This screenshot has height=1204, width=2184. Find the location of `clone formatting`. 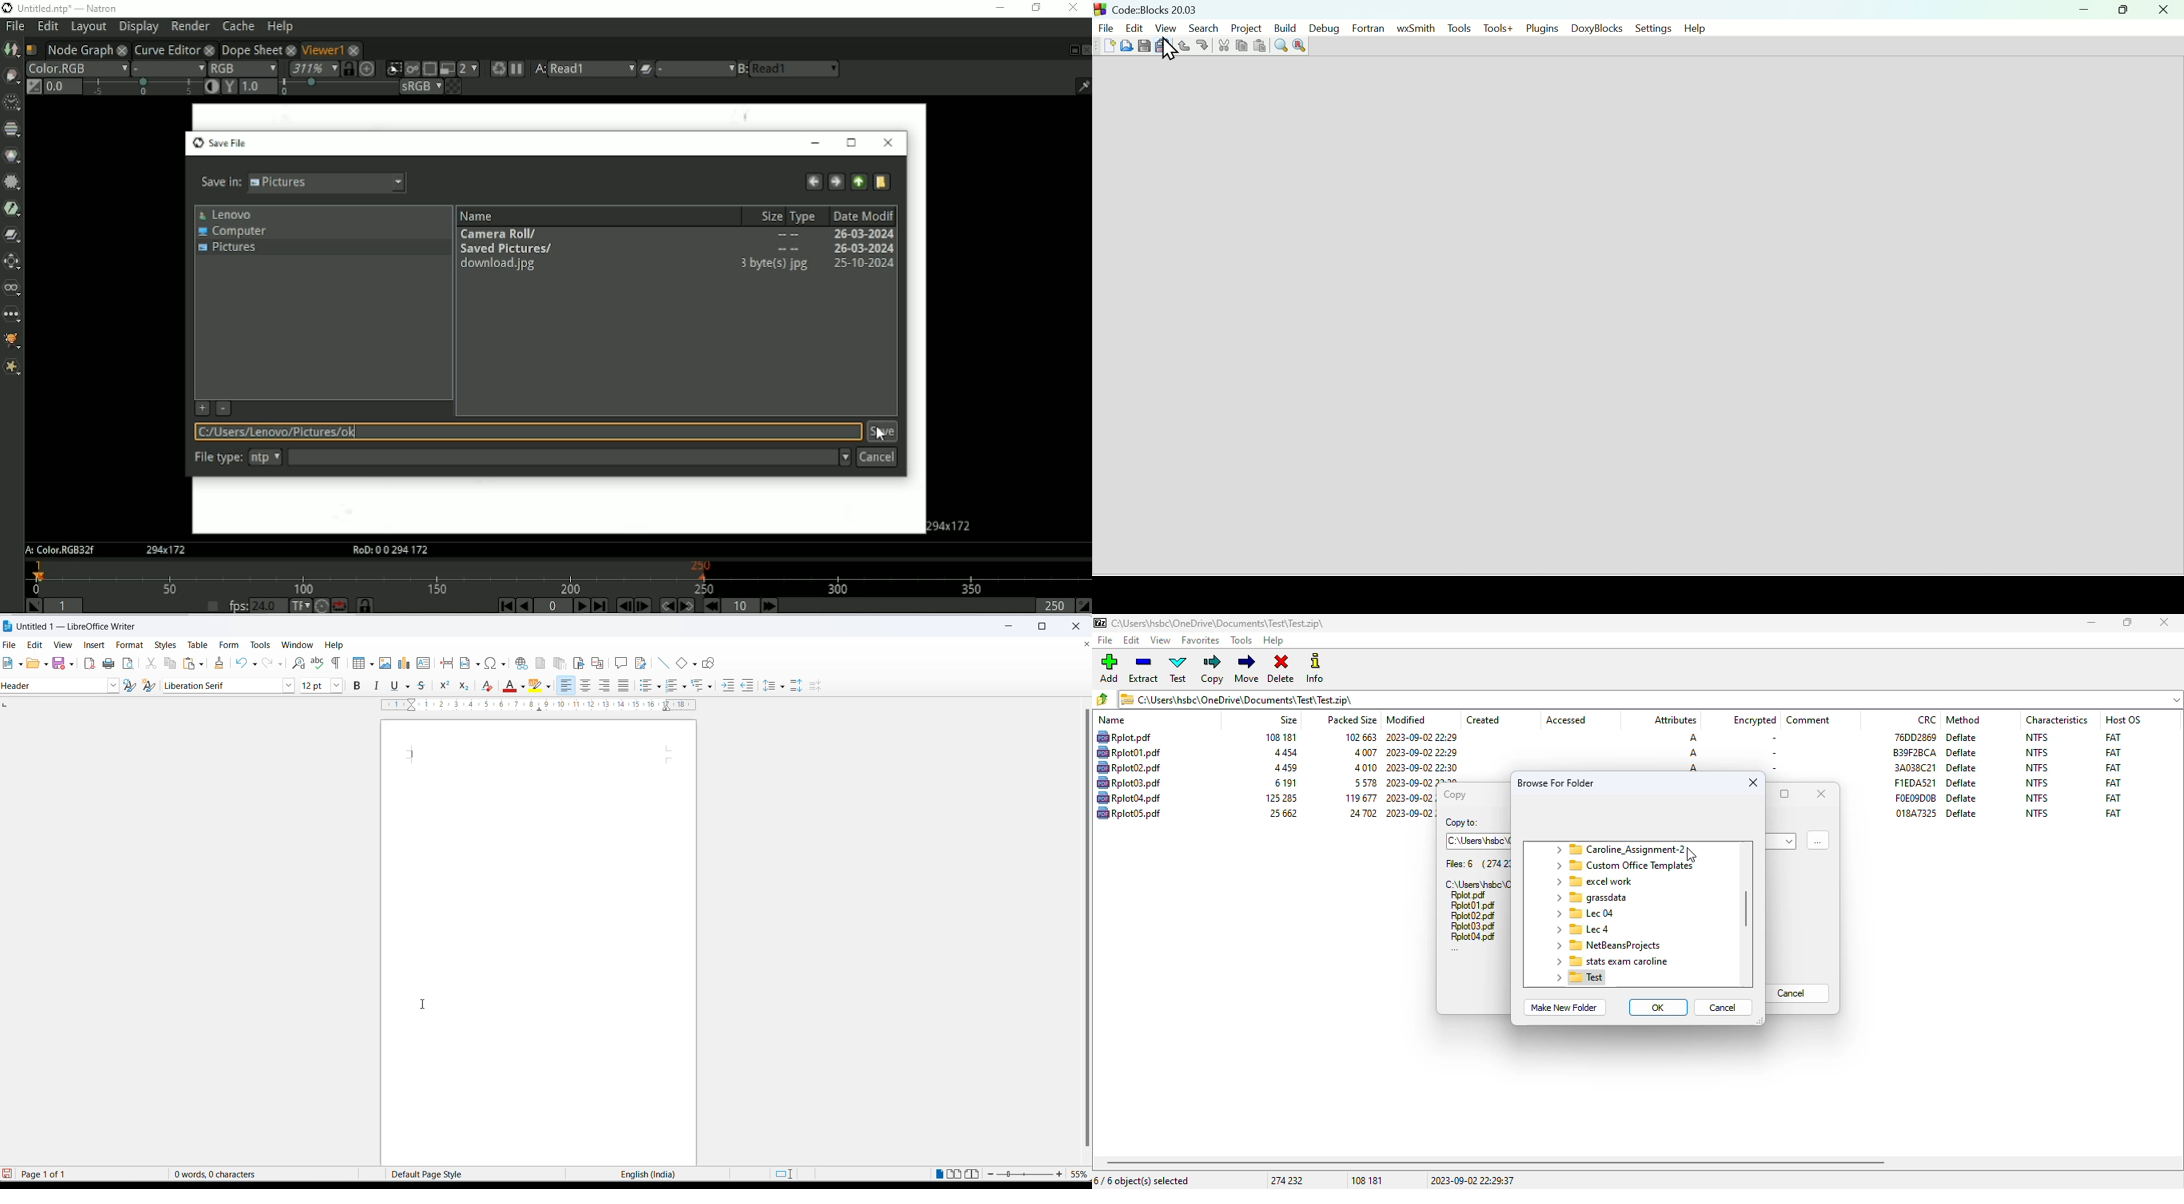

clone formatting is located at coordinates (219, 664).